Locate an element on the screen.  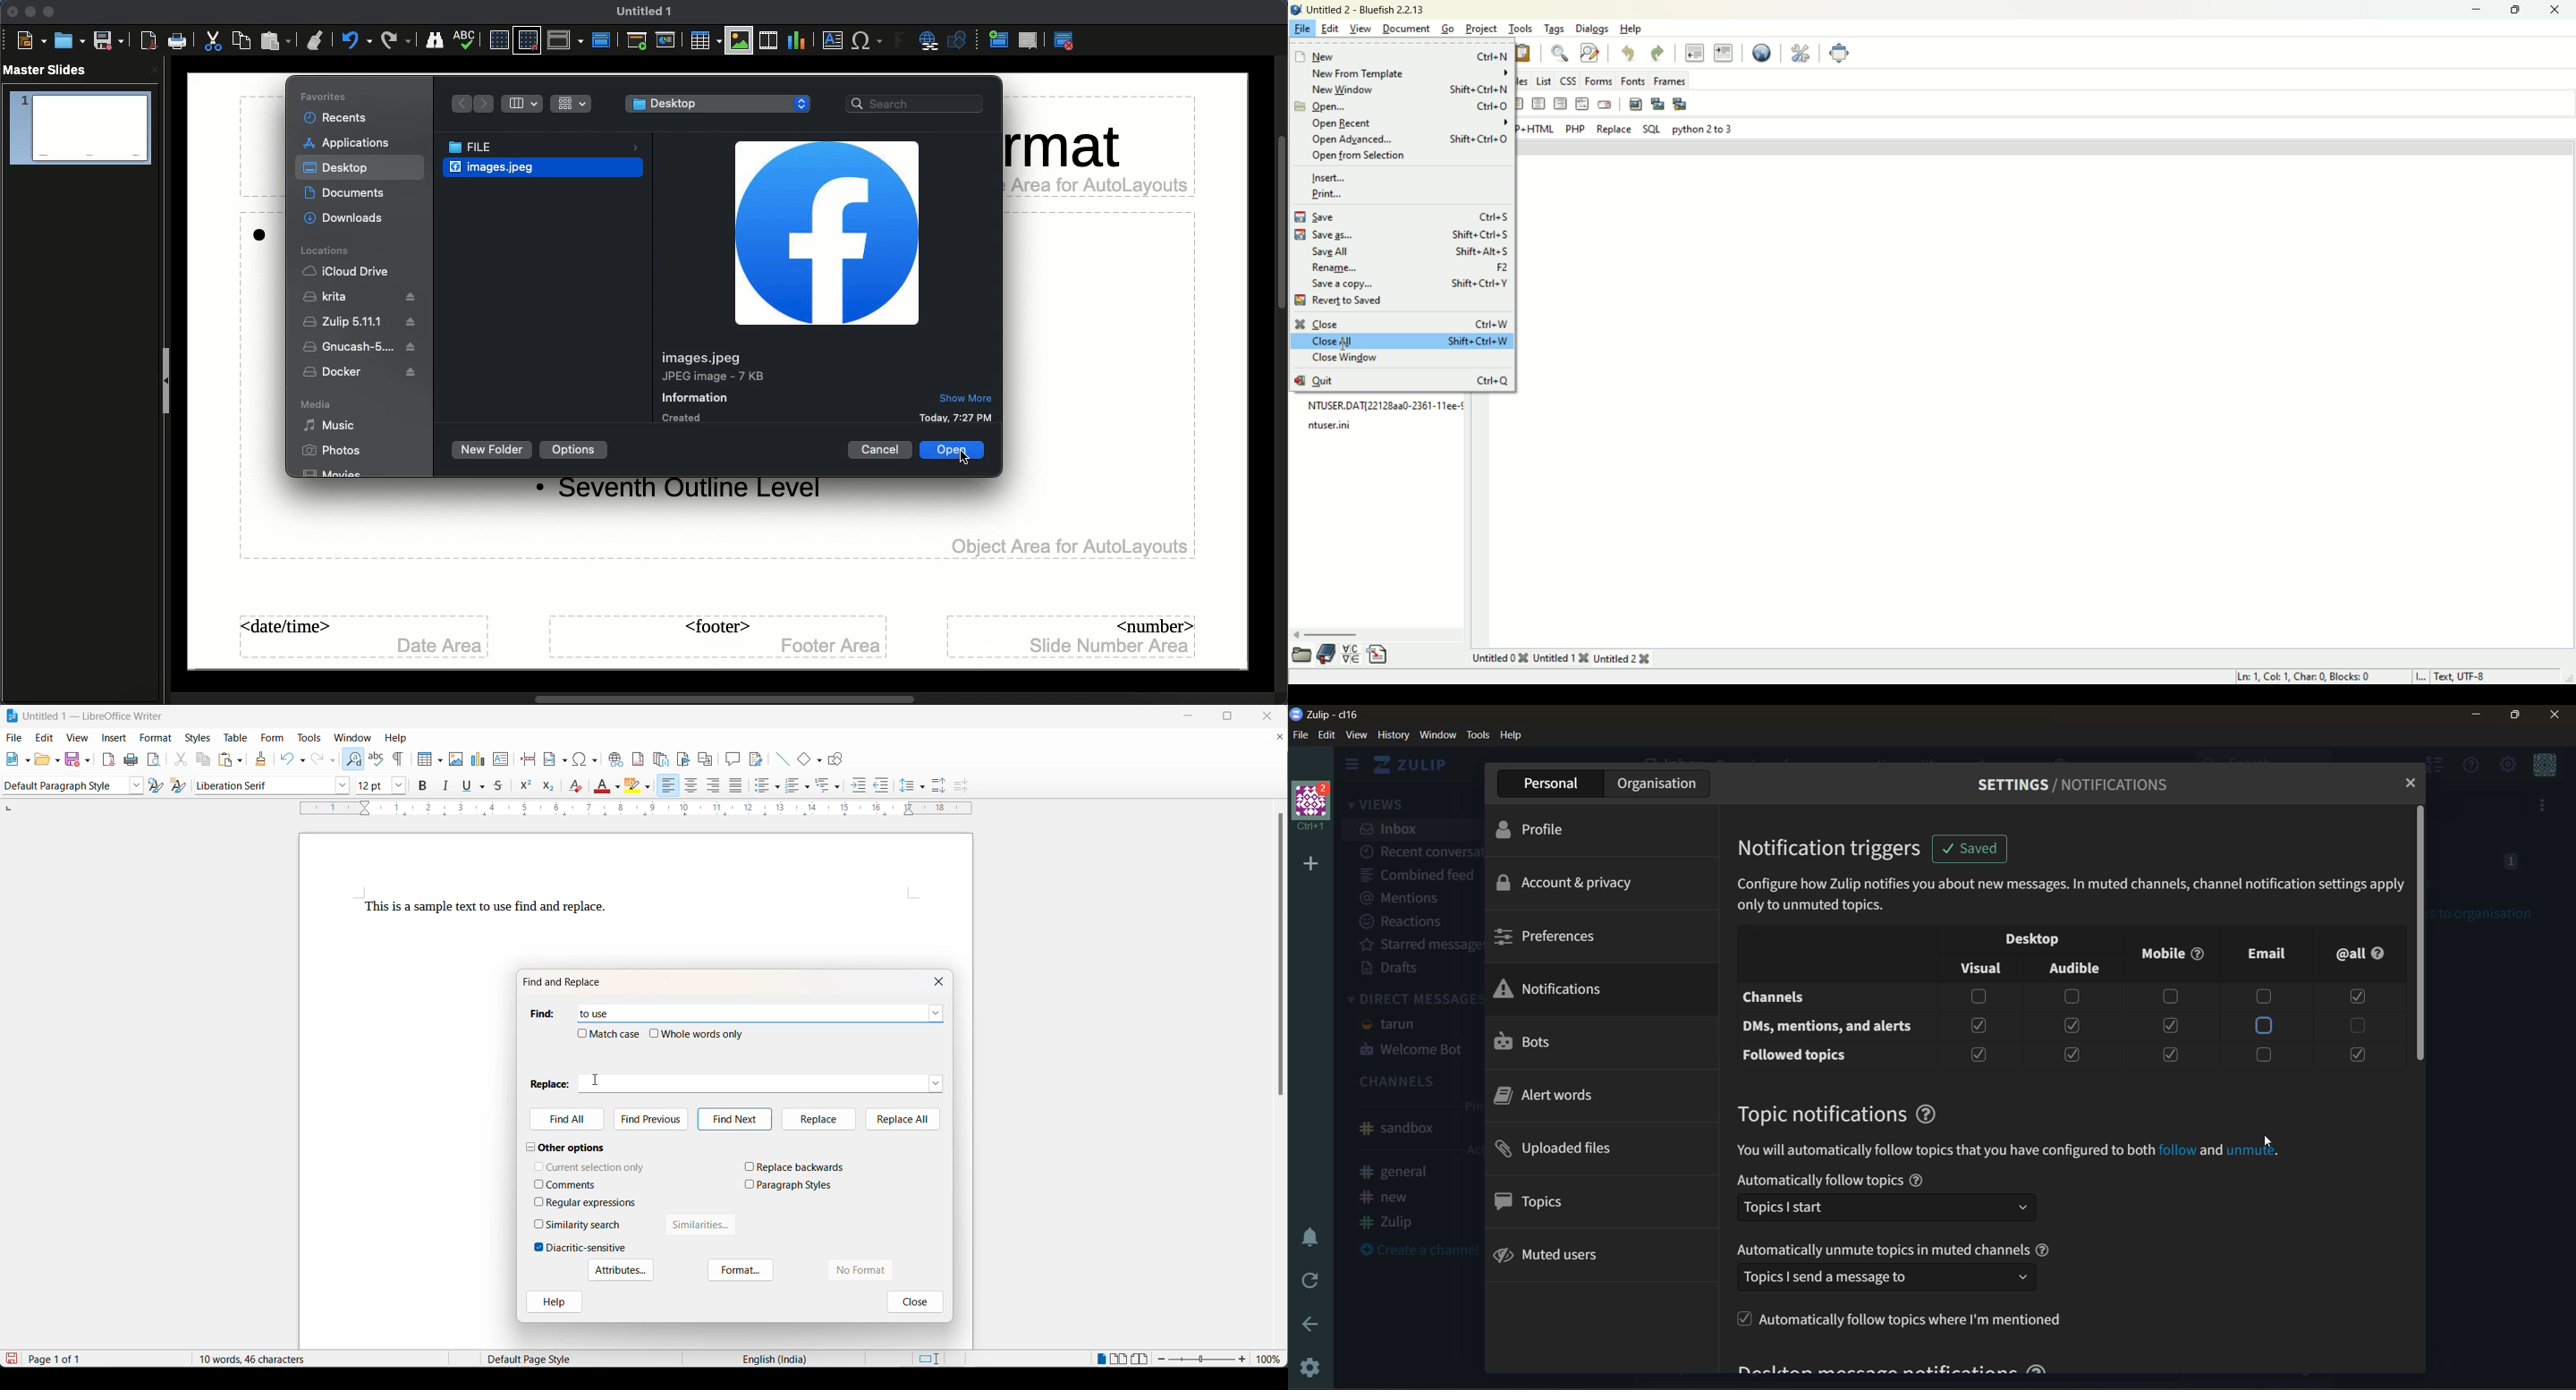
redo is located at coordinates (318, 759).